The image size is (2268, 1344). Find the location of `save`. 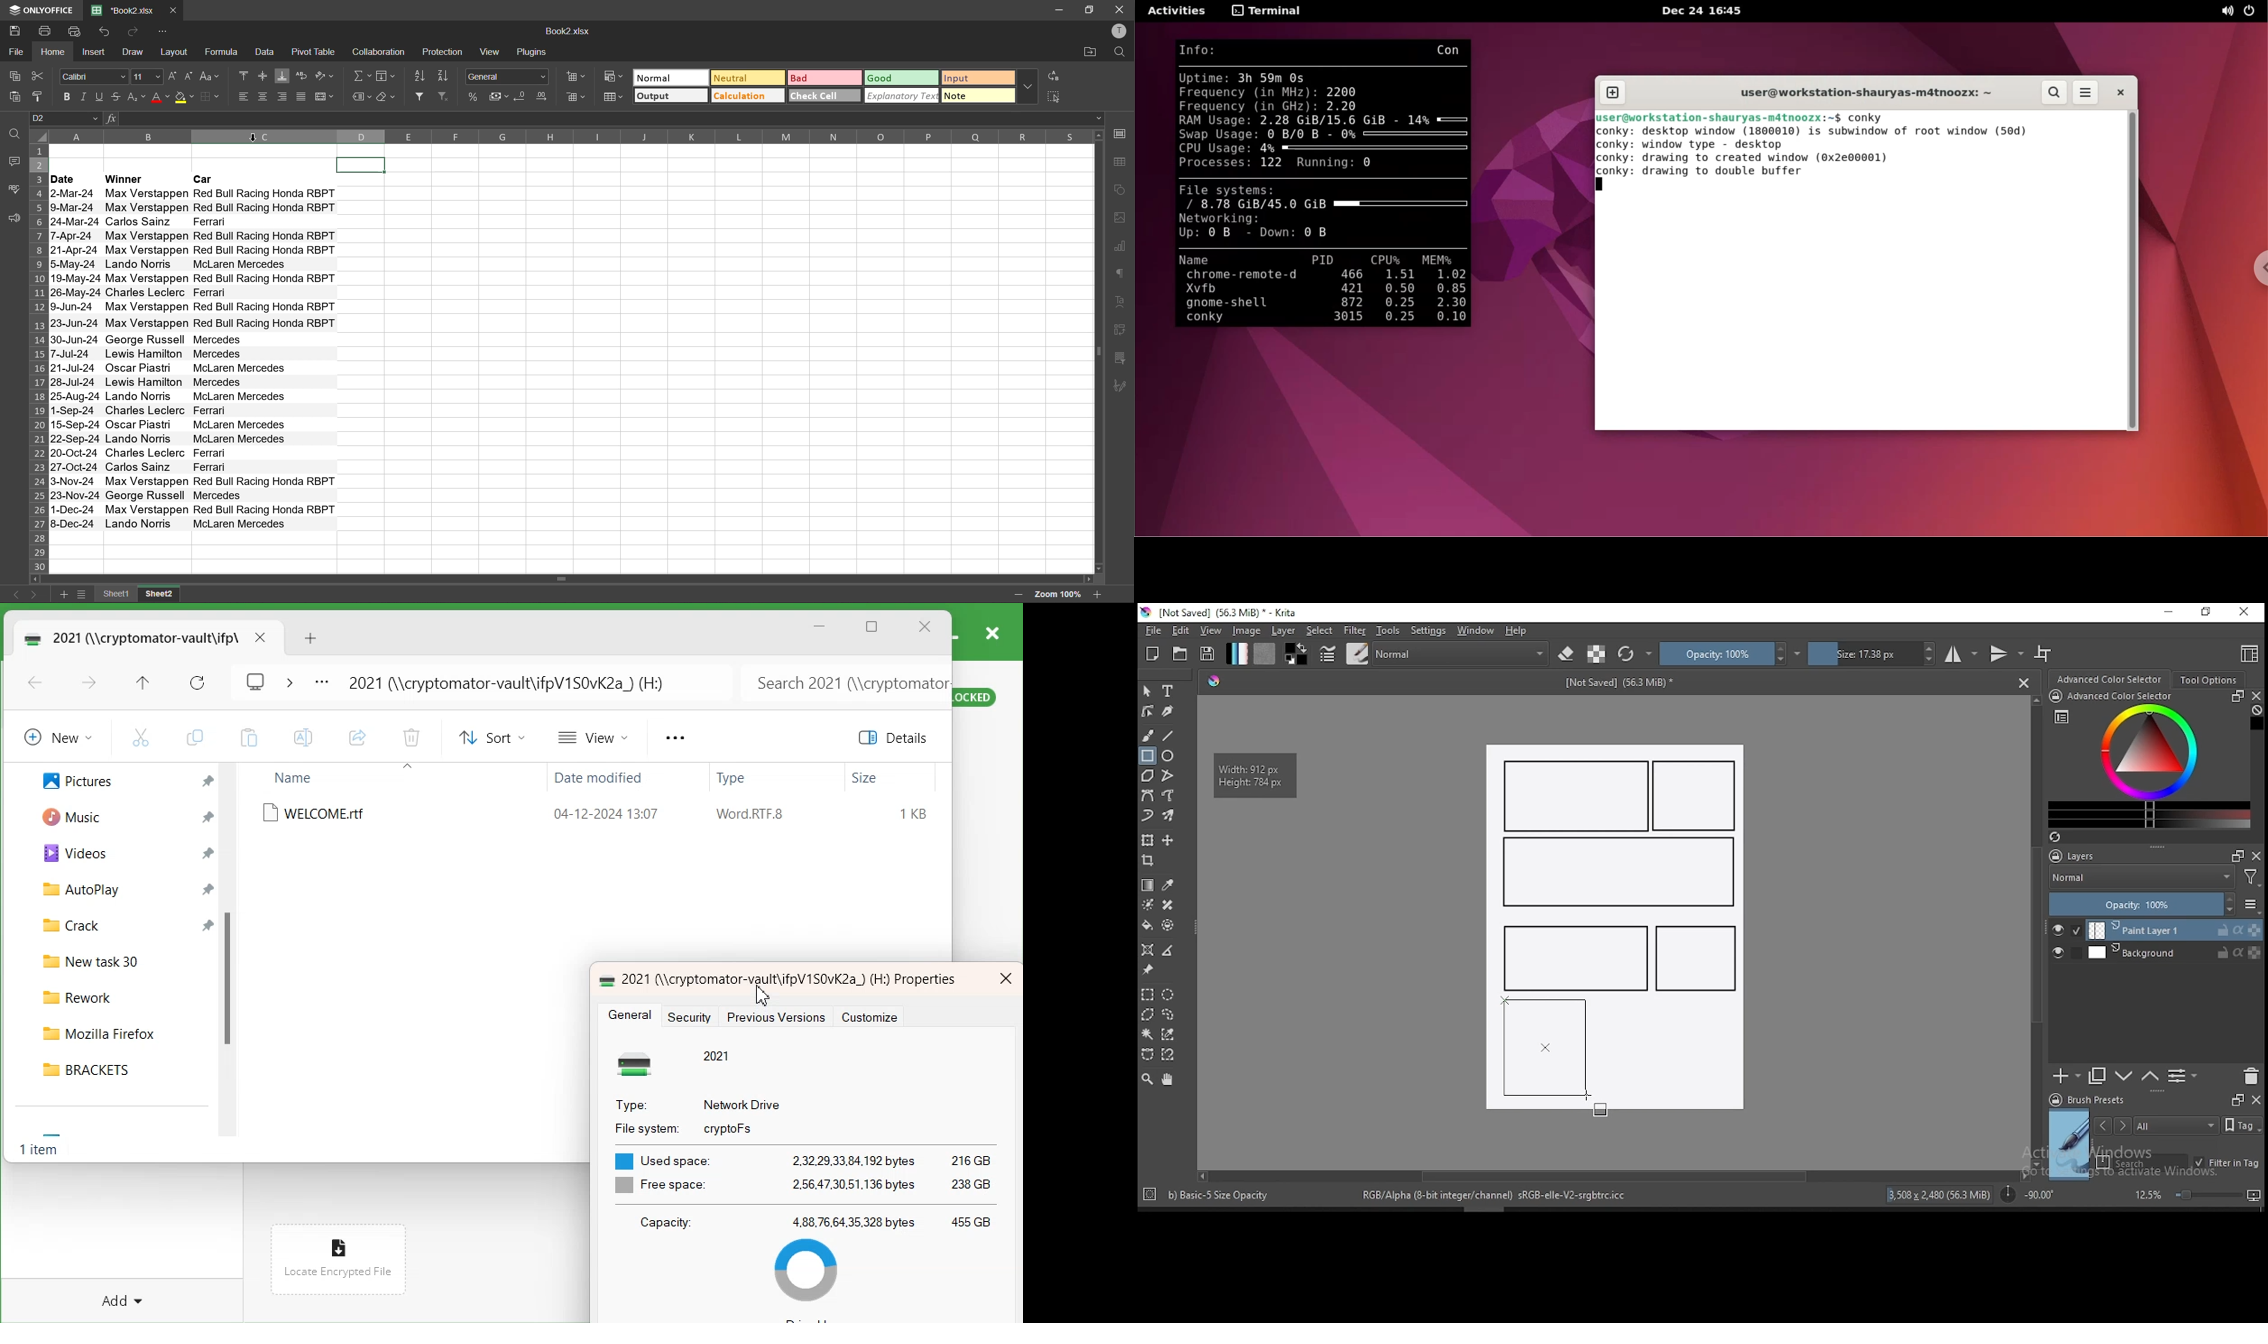

save is located at coordinates (1208, 654).